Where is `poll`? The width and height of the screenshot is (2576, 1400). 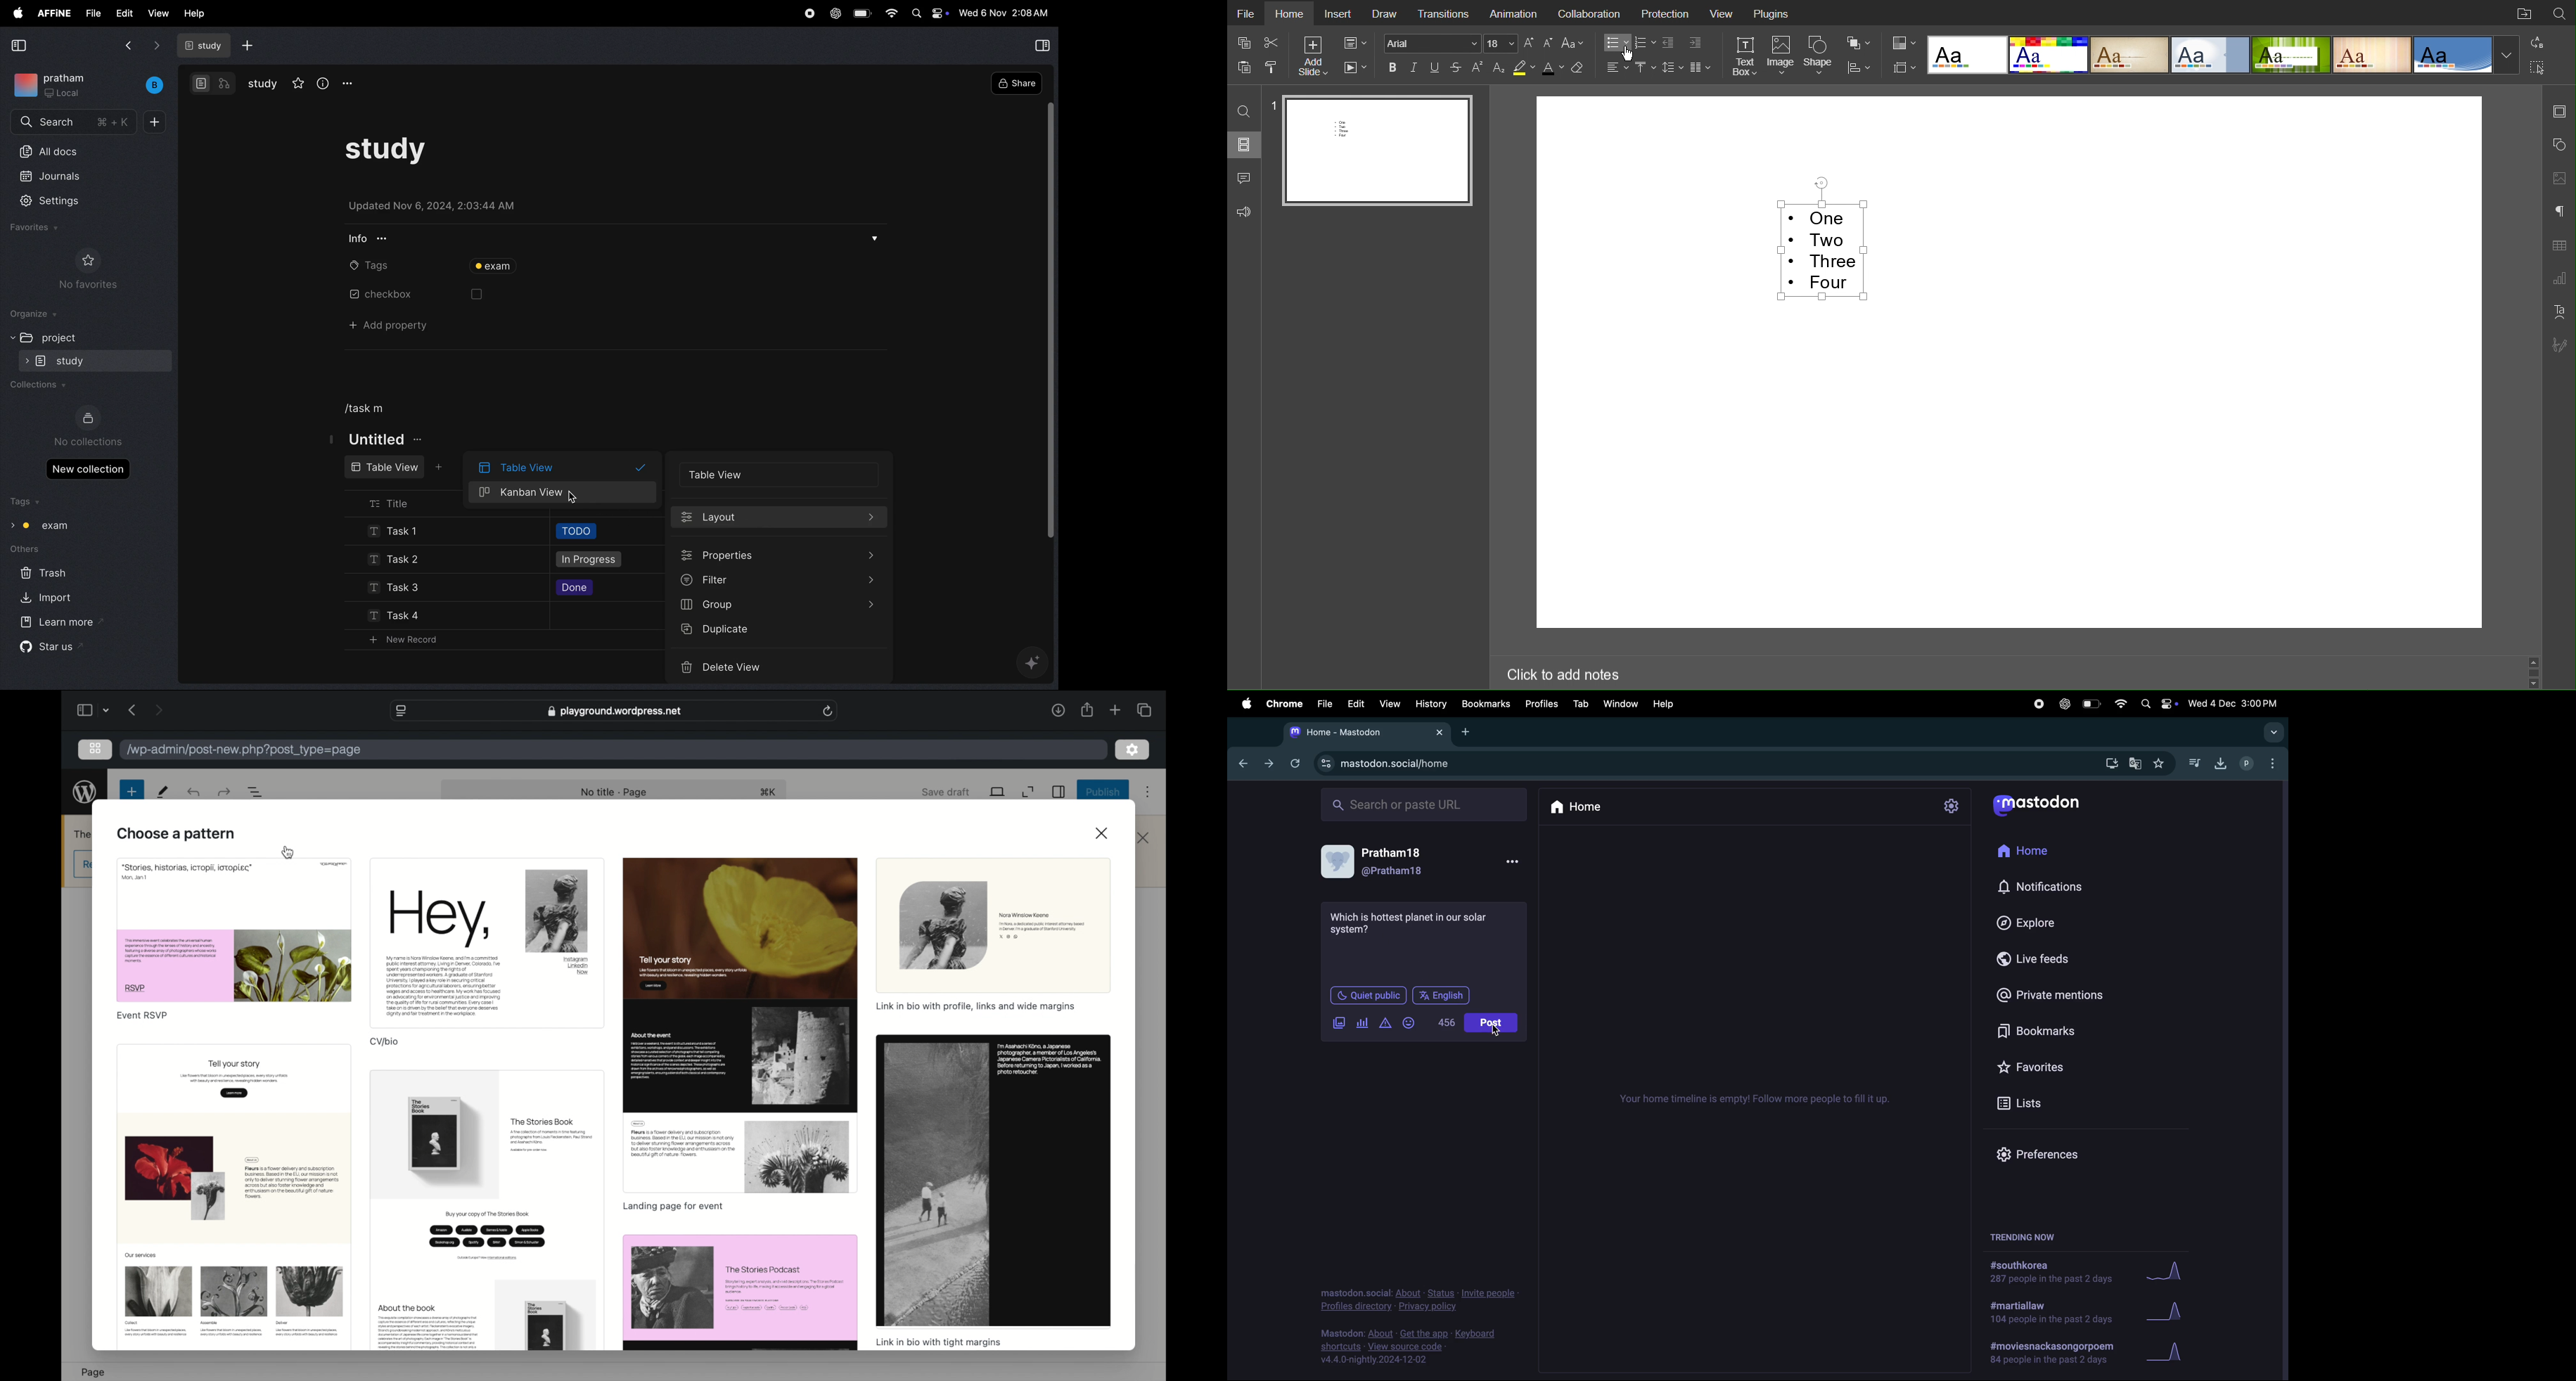 poll is located at coordinates (1363, 1024).